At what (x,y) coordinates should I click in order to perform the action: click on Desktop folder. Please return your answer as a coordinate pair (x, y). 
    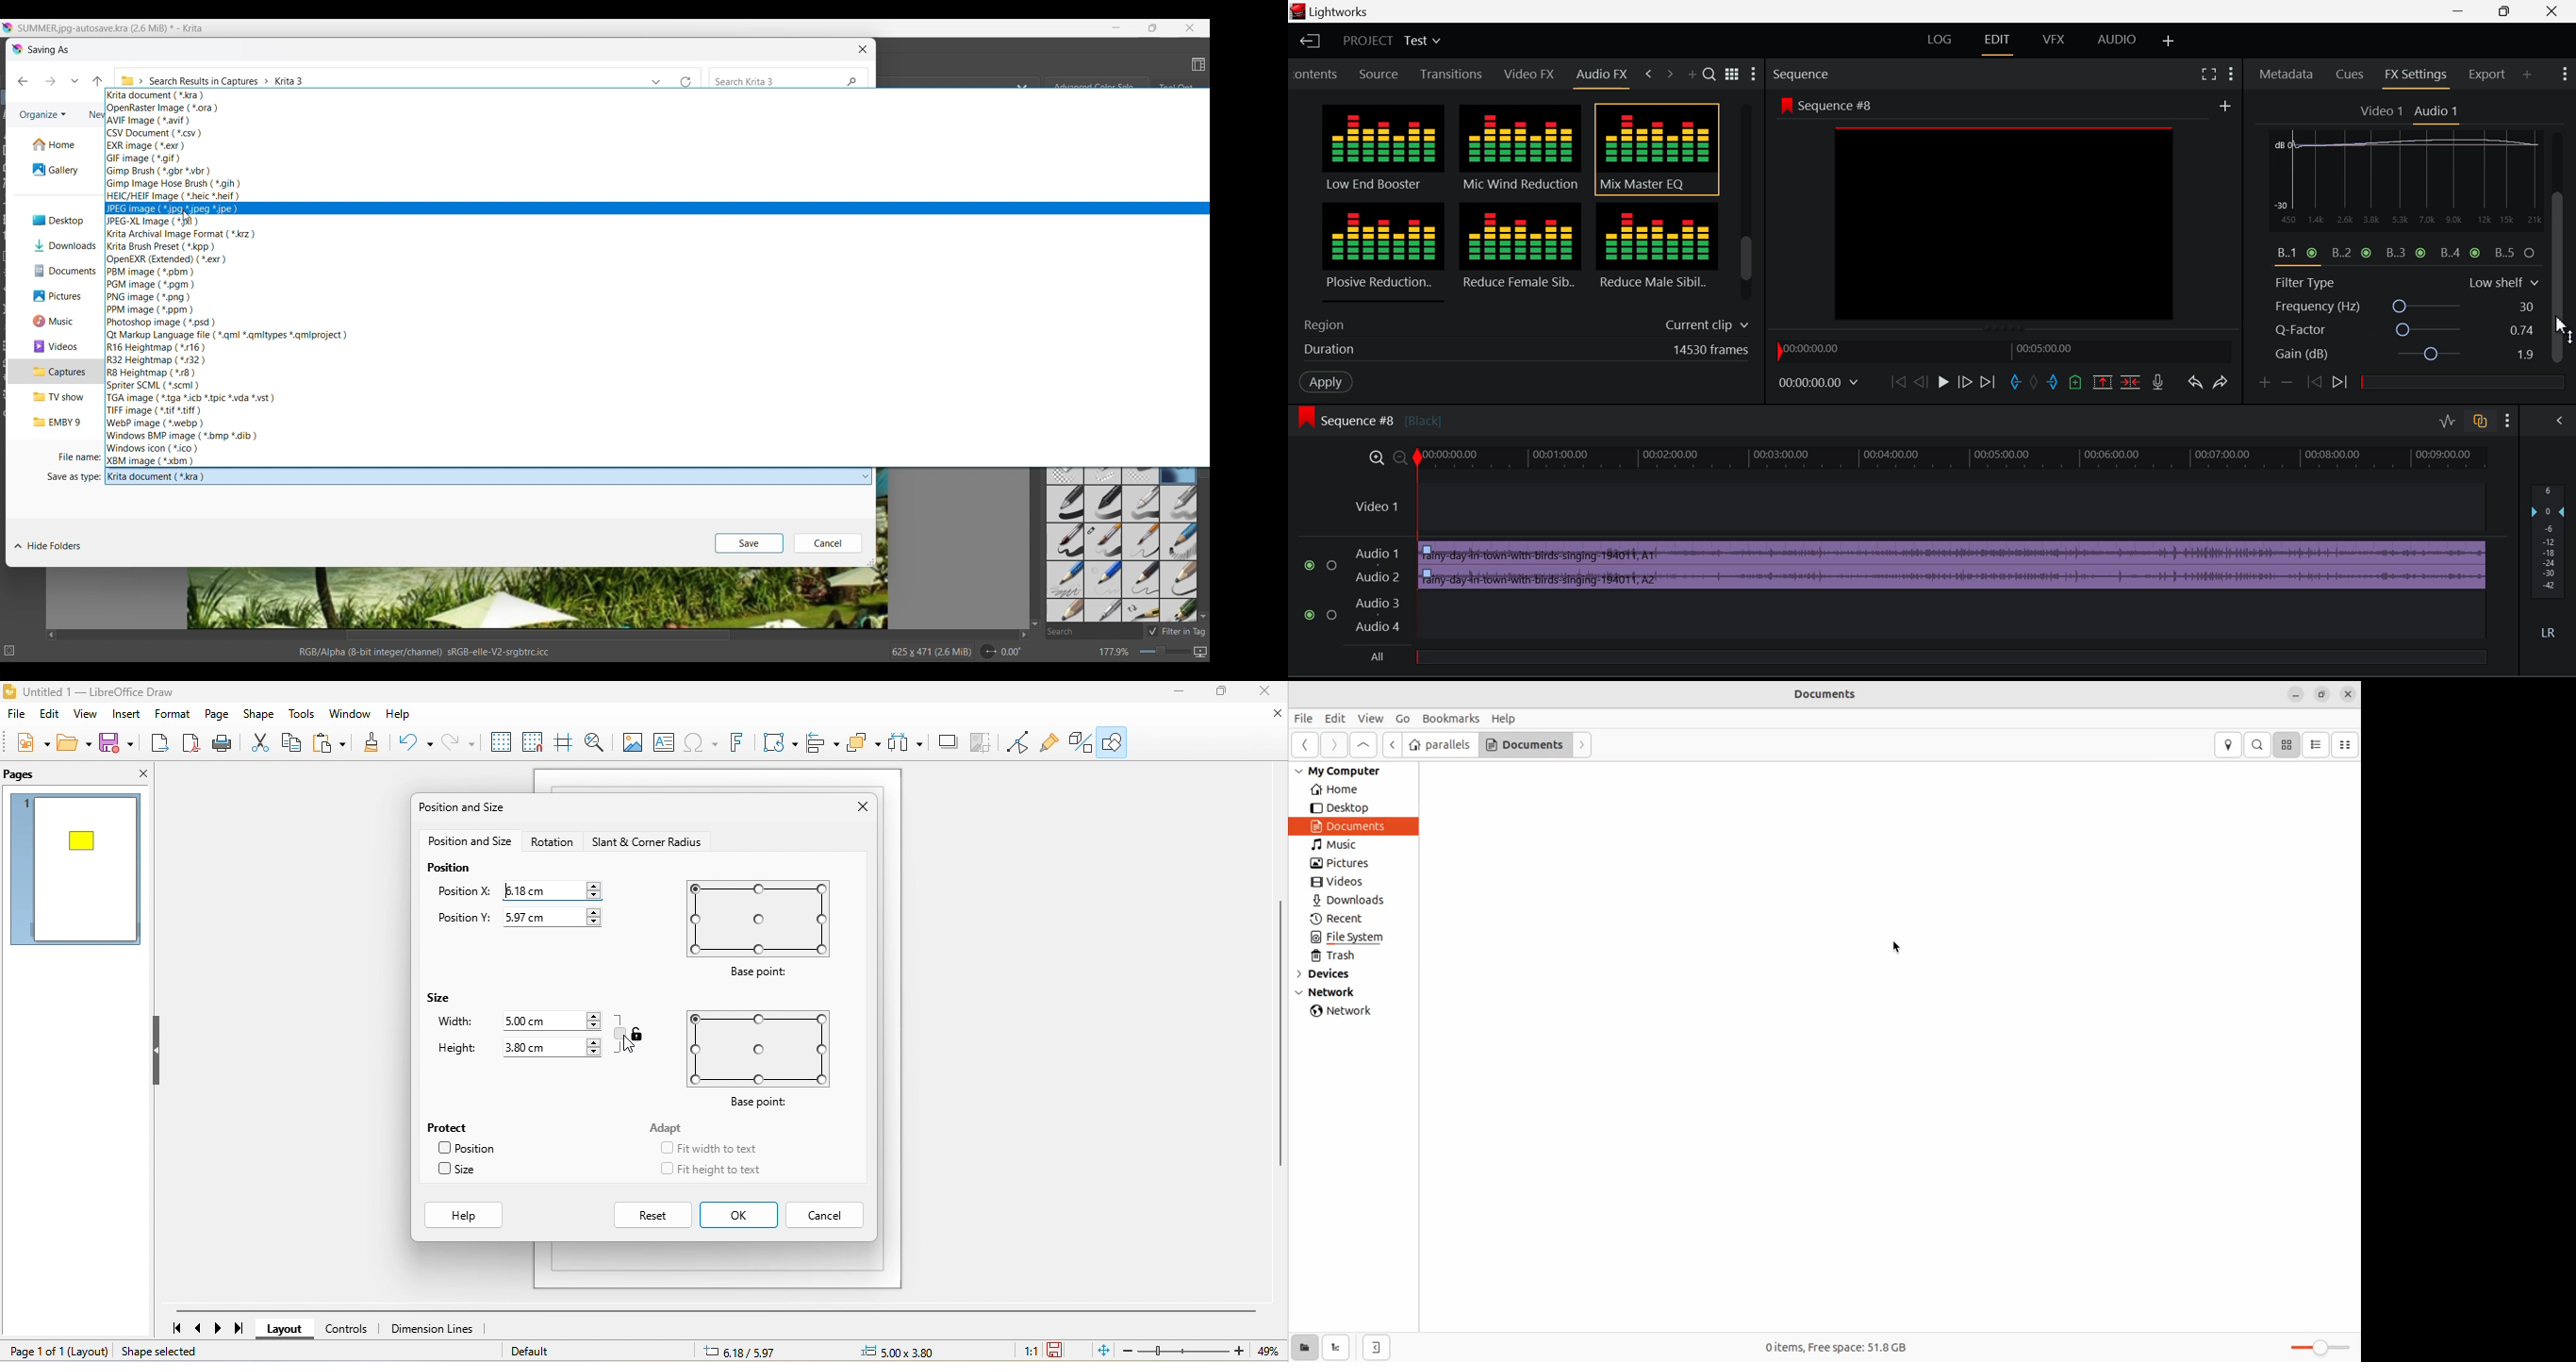
    Looking at the image, I should click on (55, 221).